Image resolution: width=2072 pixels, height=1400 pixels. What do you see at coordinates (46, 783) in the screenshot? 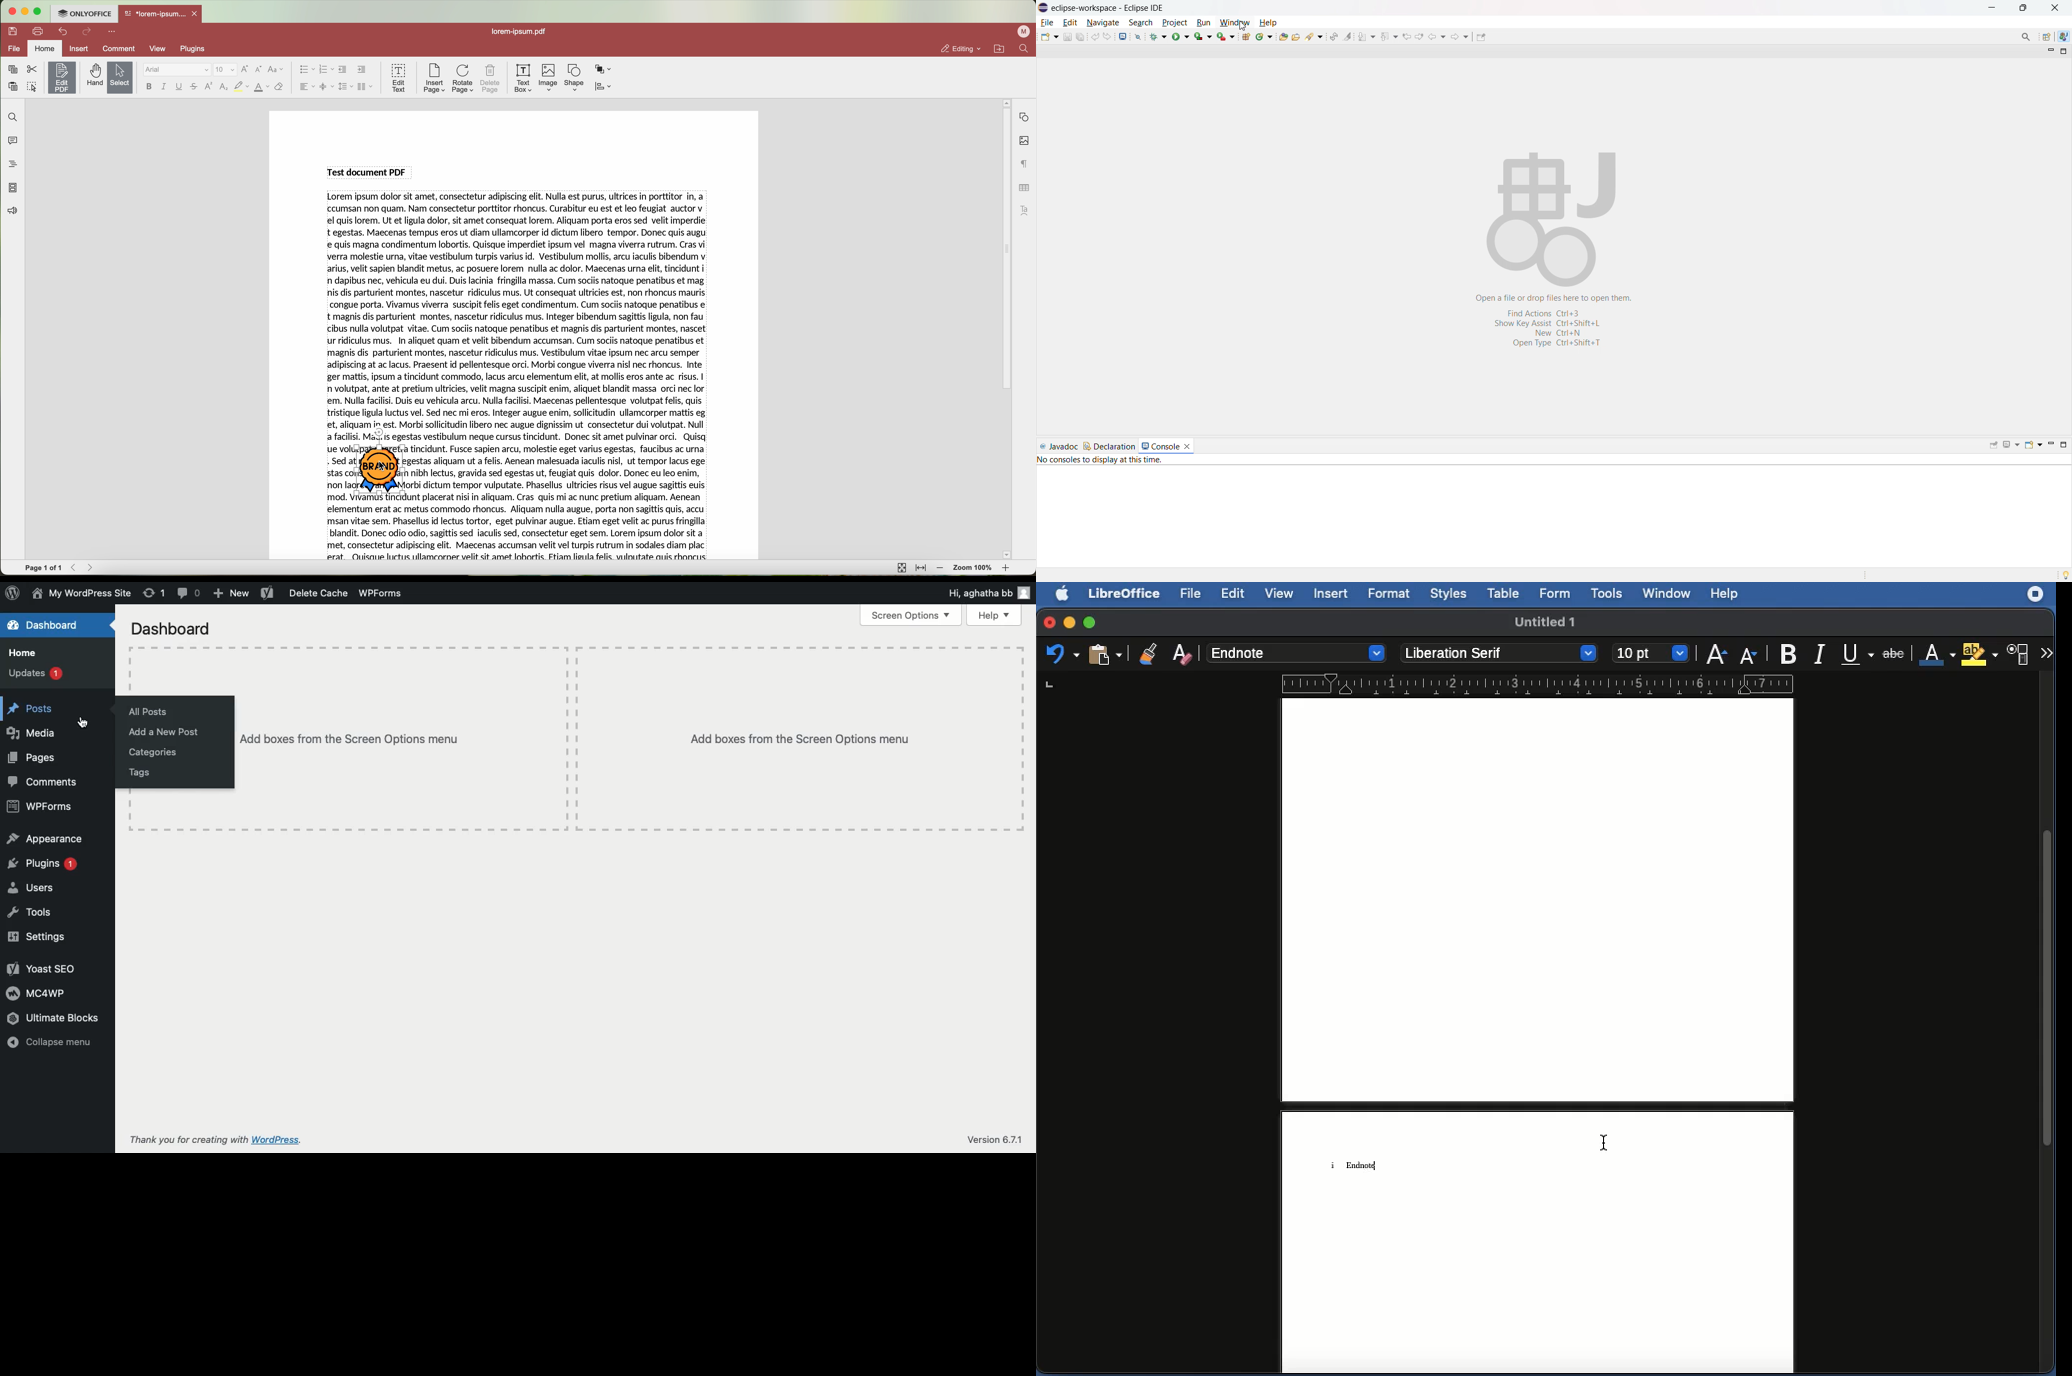
I see `Comments` at bounding box center [46, 783].